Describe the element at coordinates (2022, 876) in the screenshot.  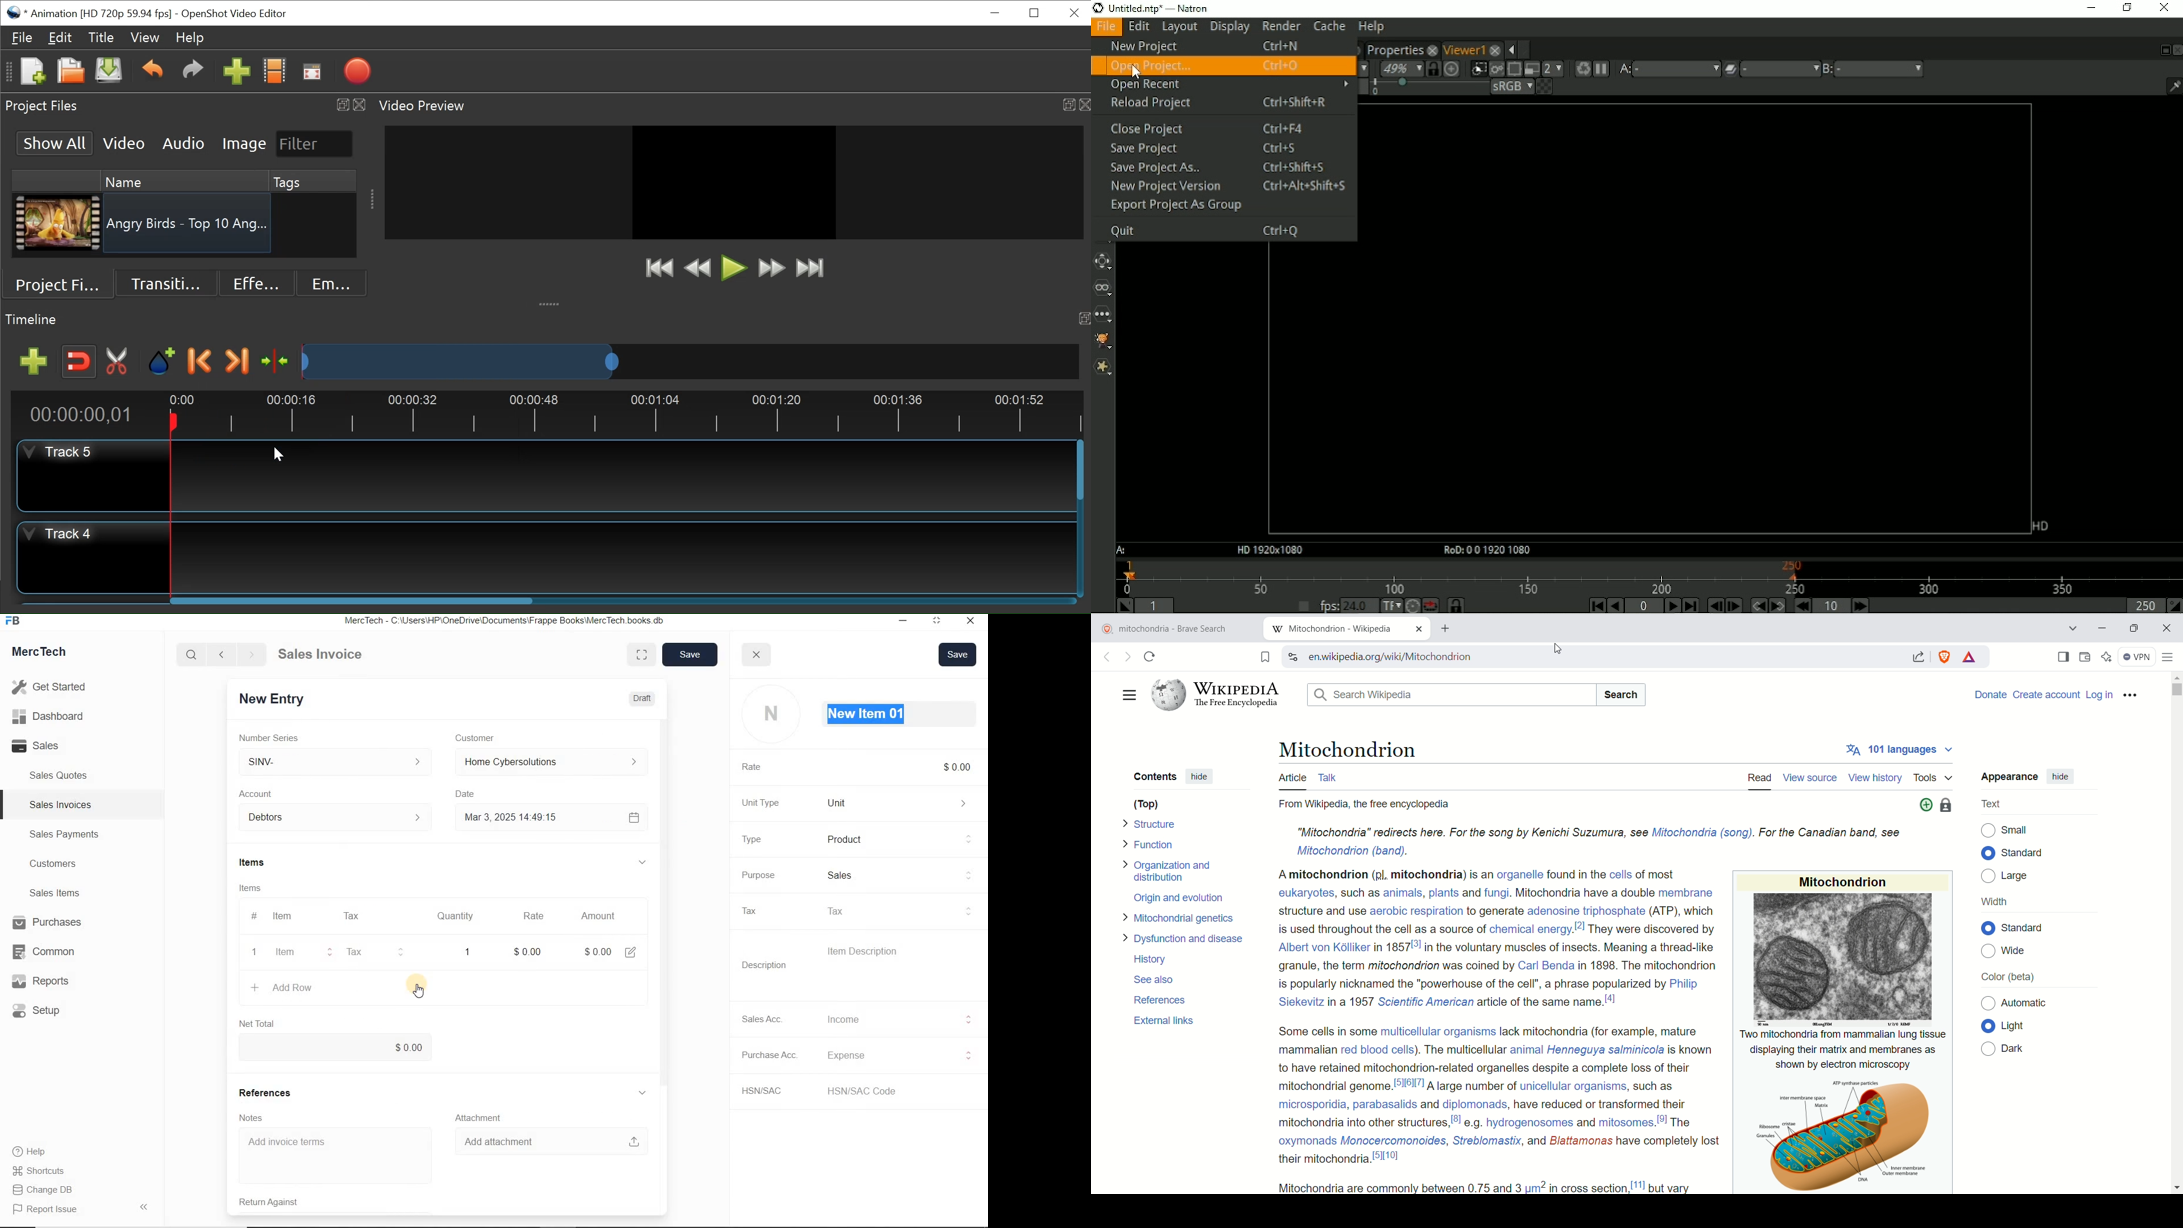
I see `Large` at that location.